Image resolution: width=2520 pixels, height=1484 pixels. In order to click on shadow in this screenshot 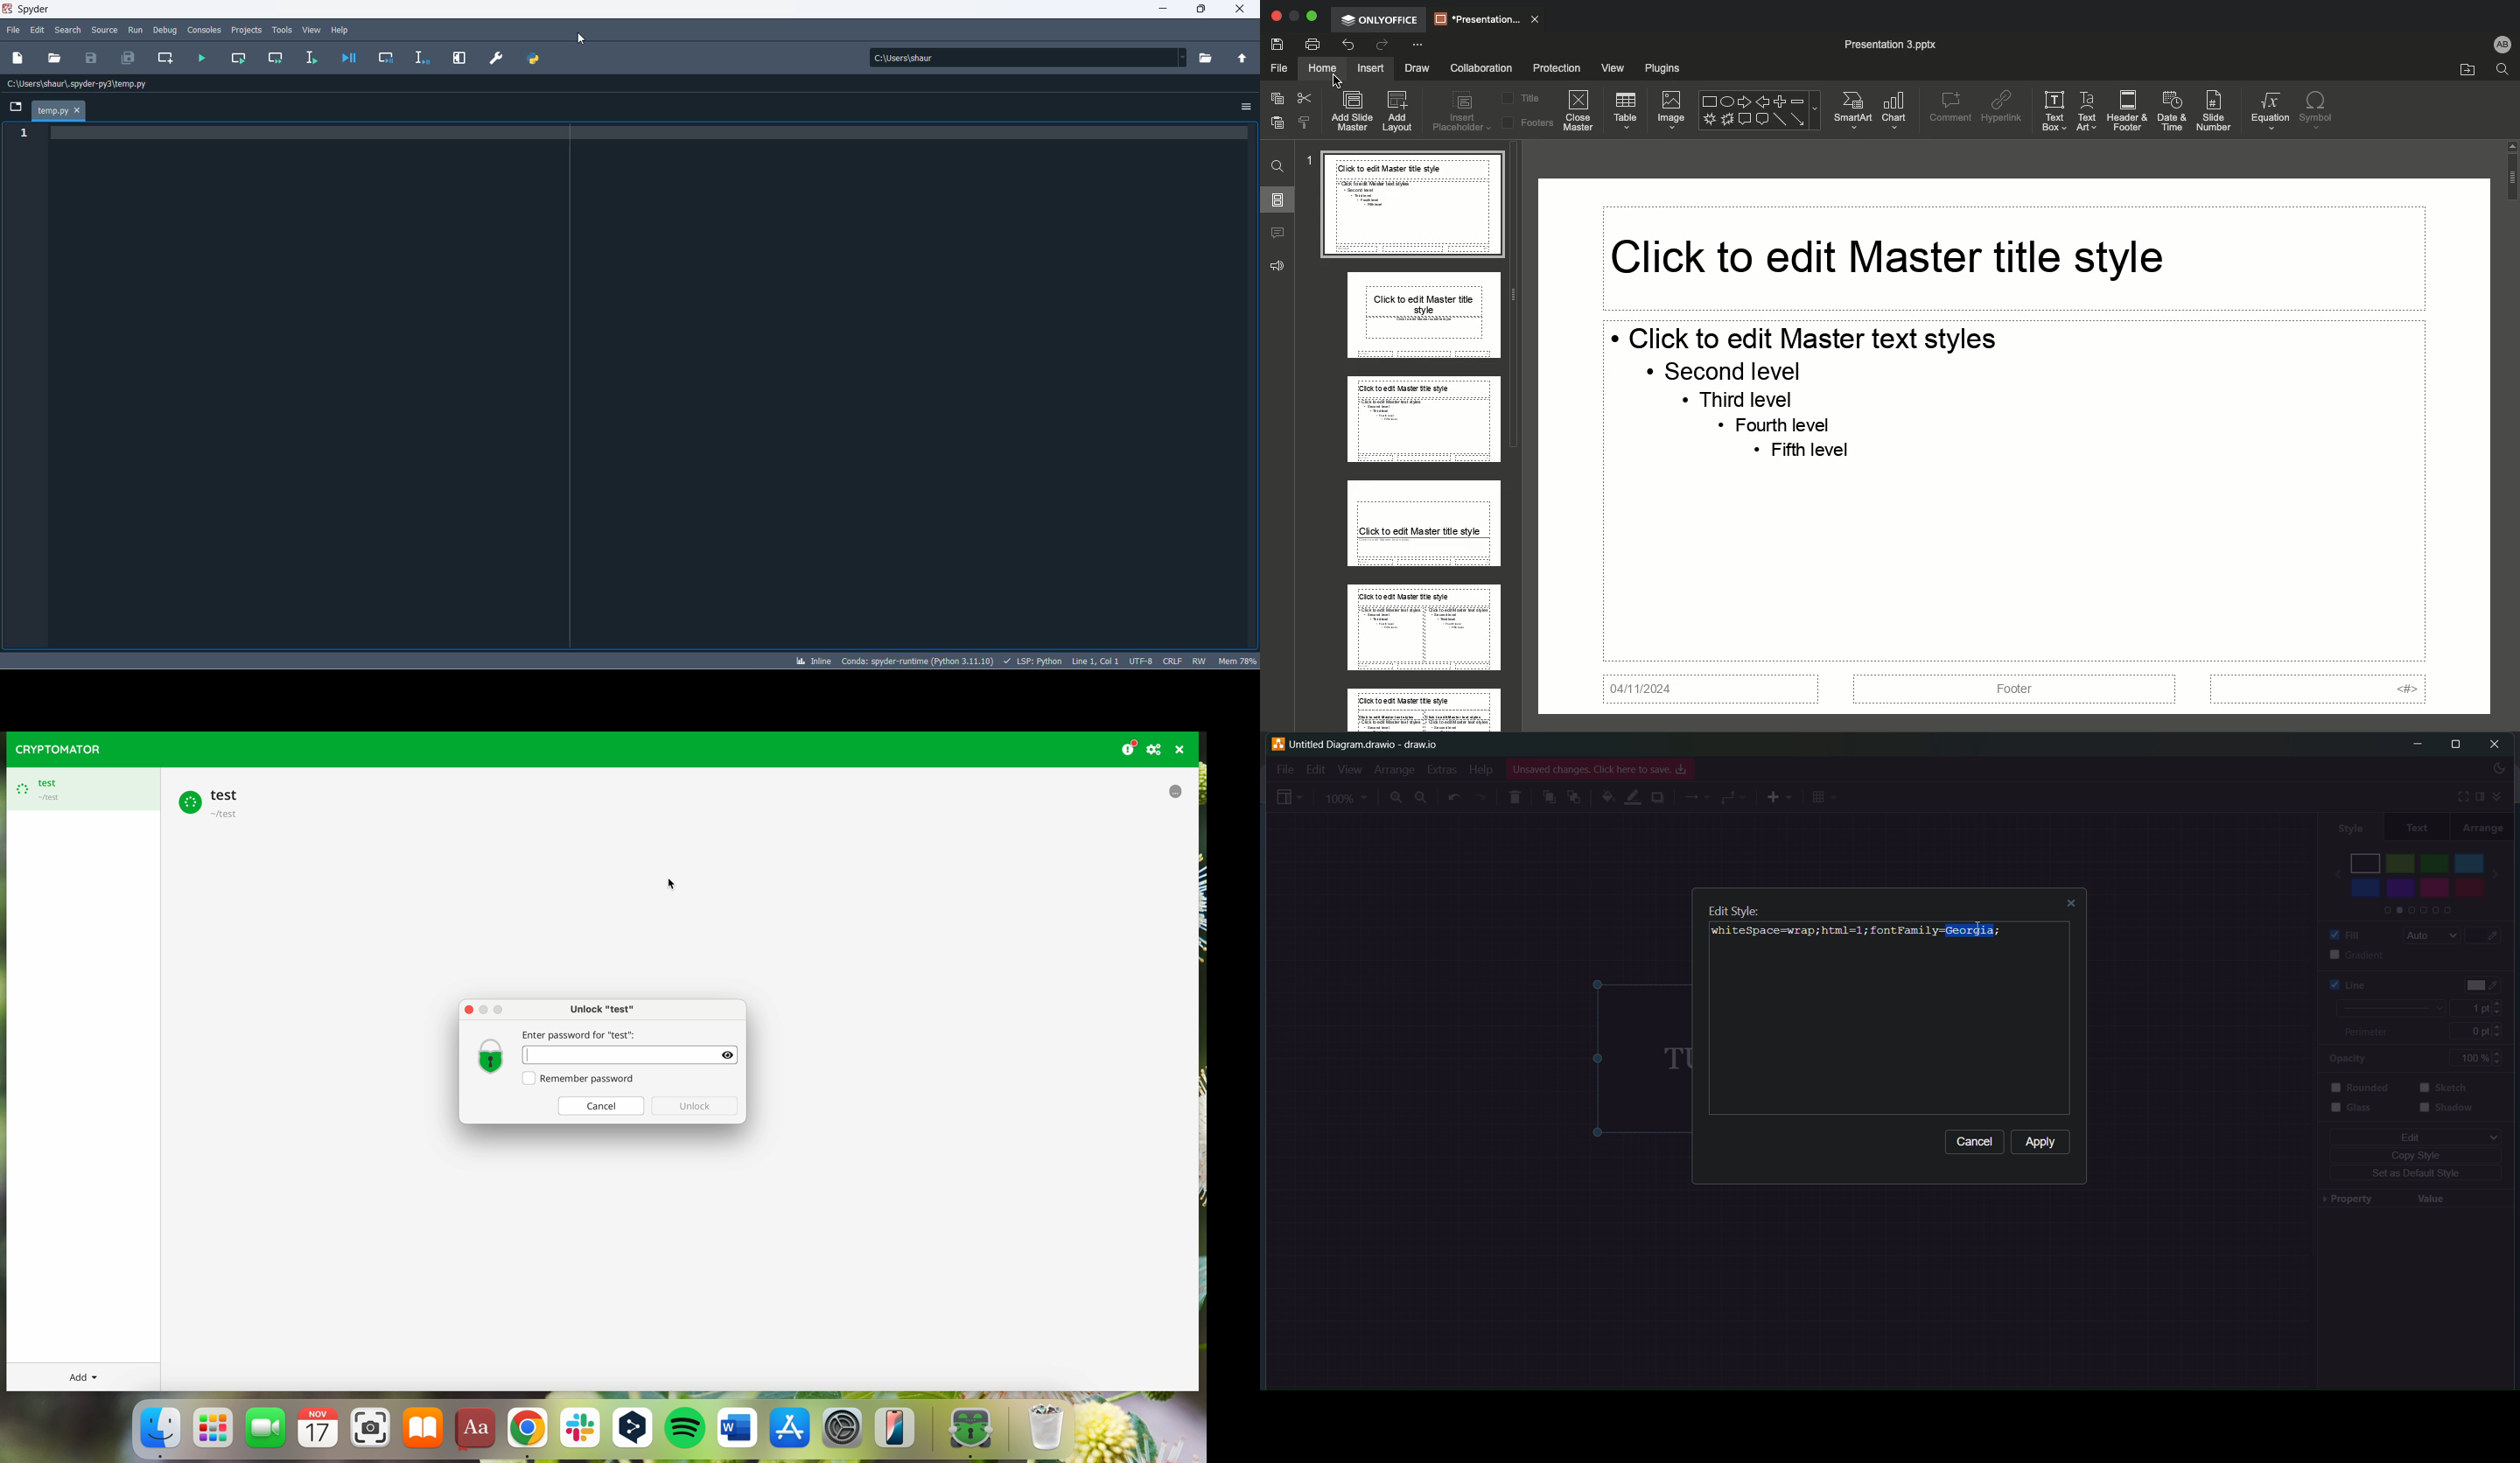, I will do `click(1658, 799)`.